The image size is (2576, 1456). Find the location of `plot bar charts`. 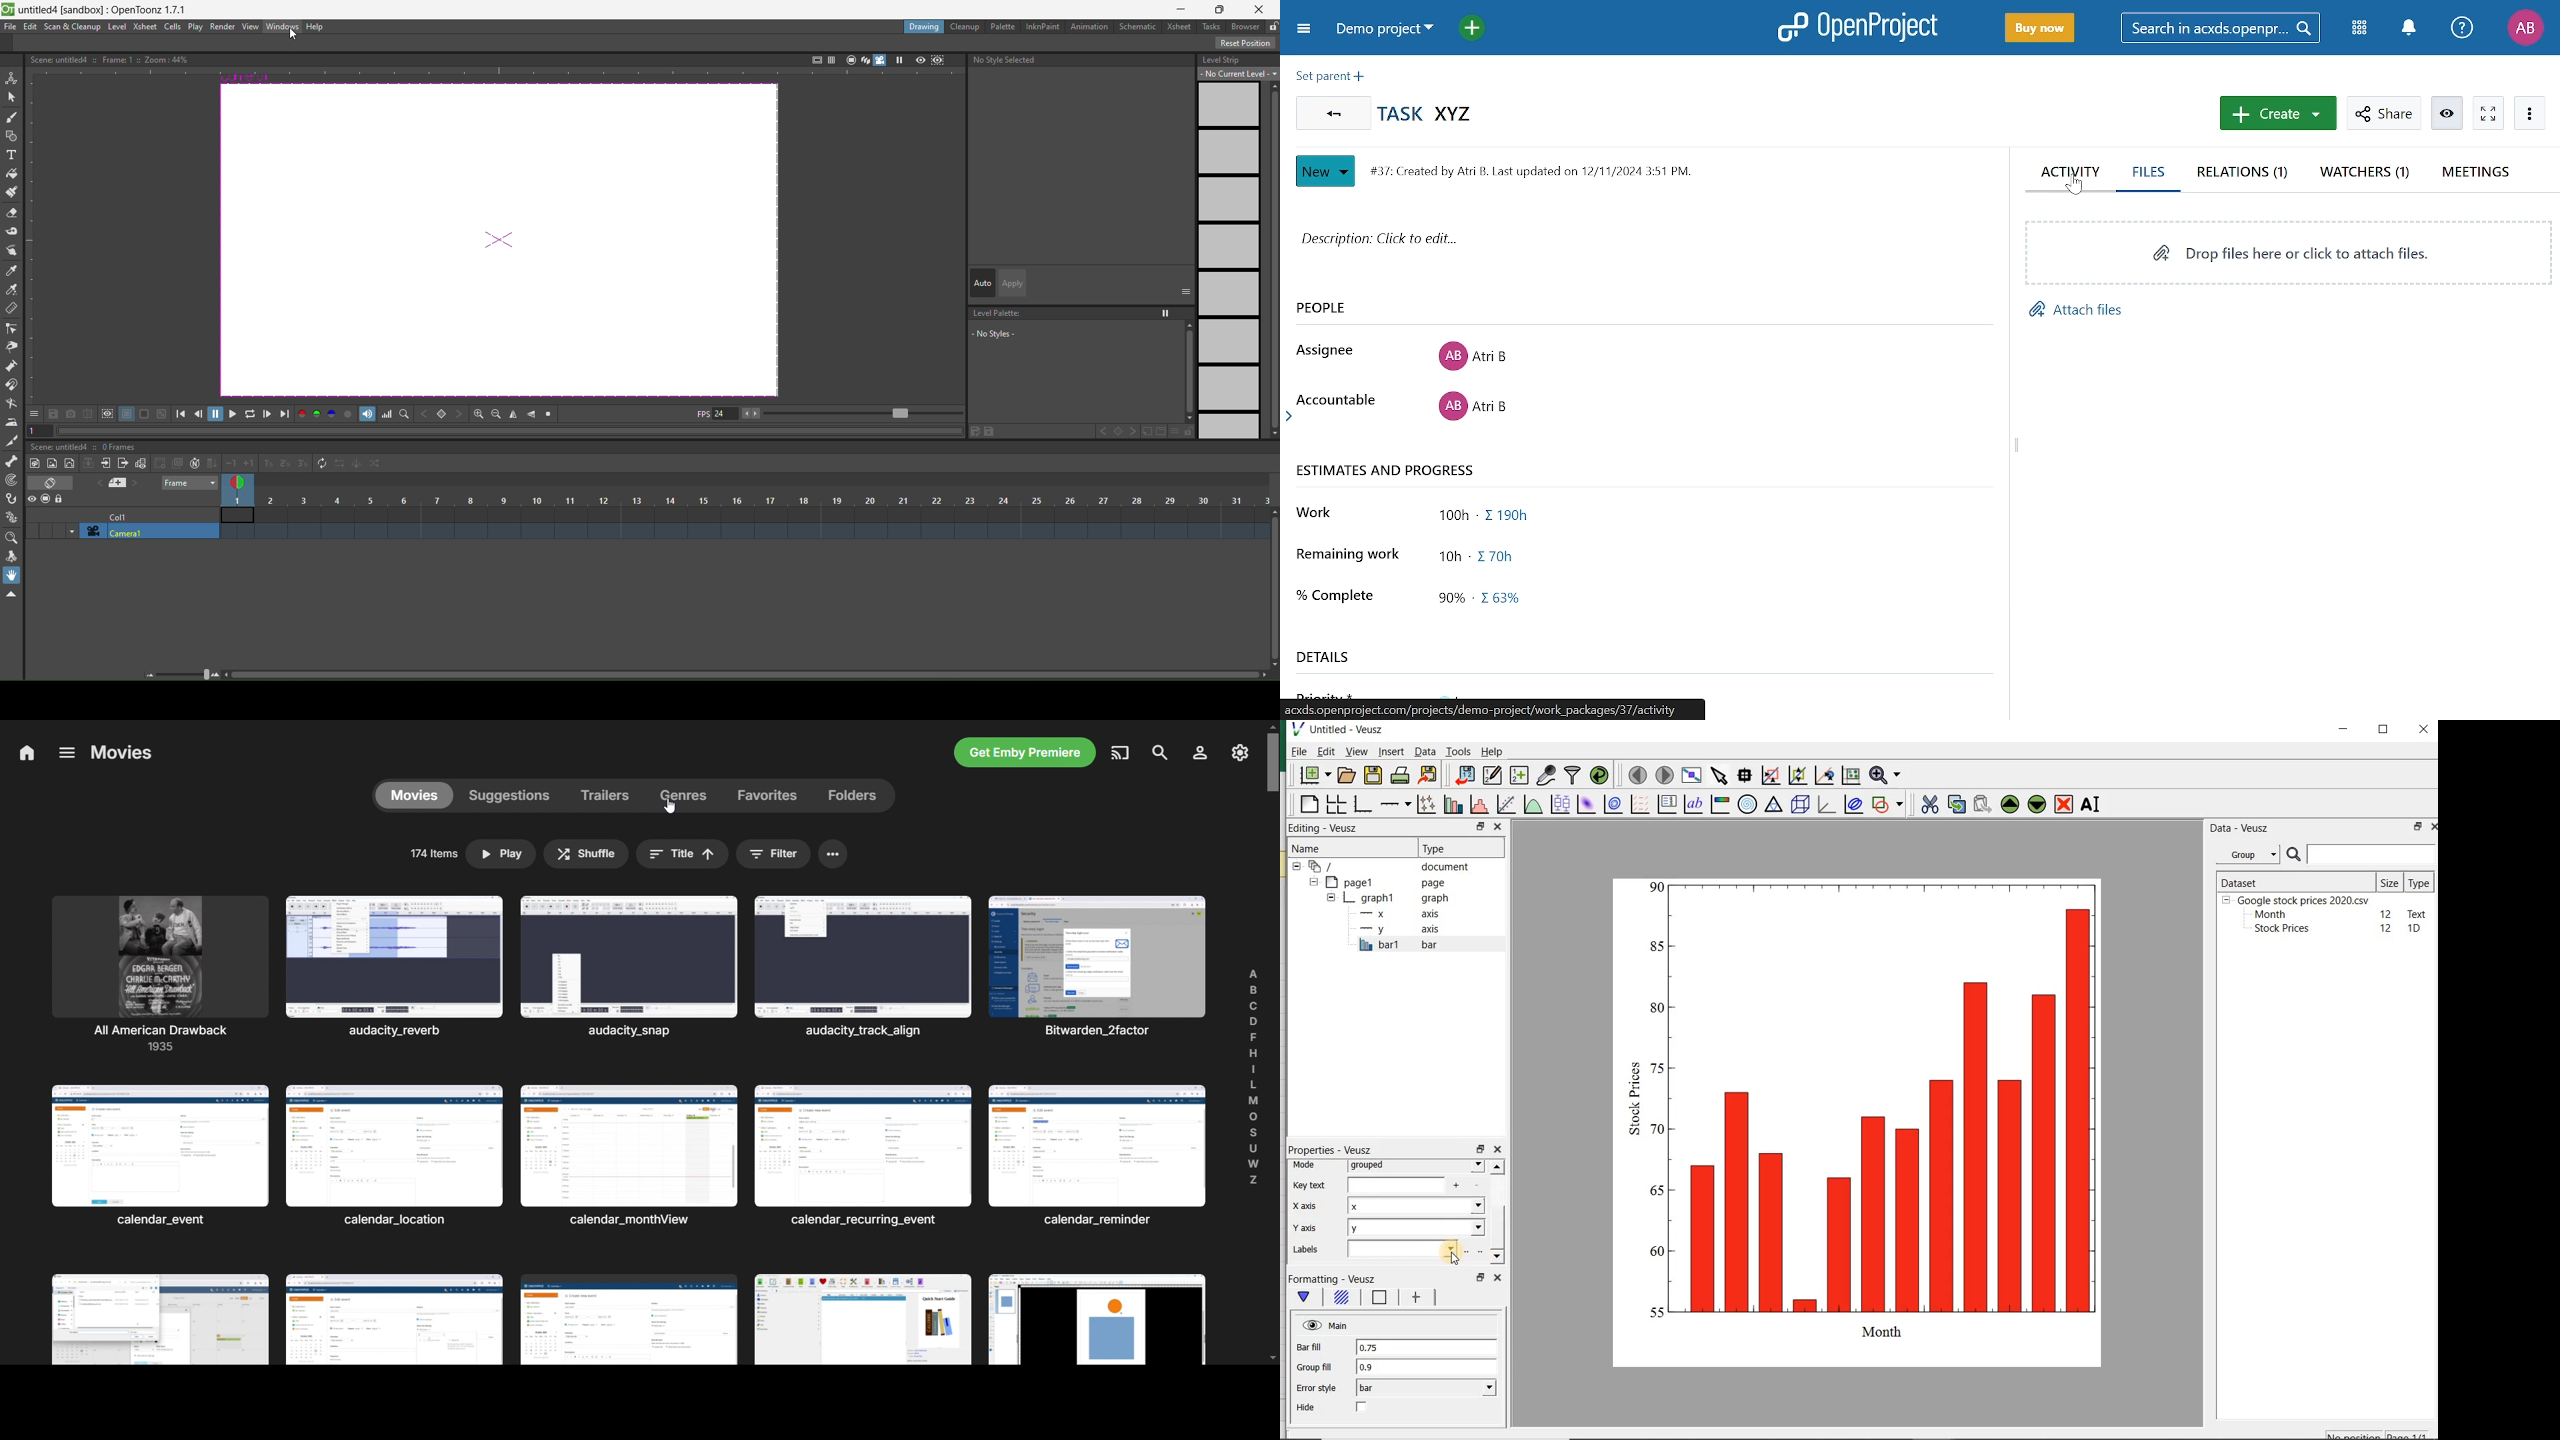

plot bar charts is located at coordinates (1451, 806).